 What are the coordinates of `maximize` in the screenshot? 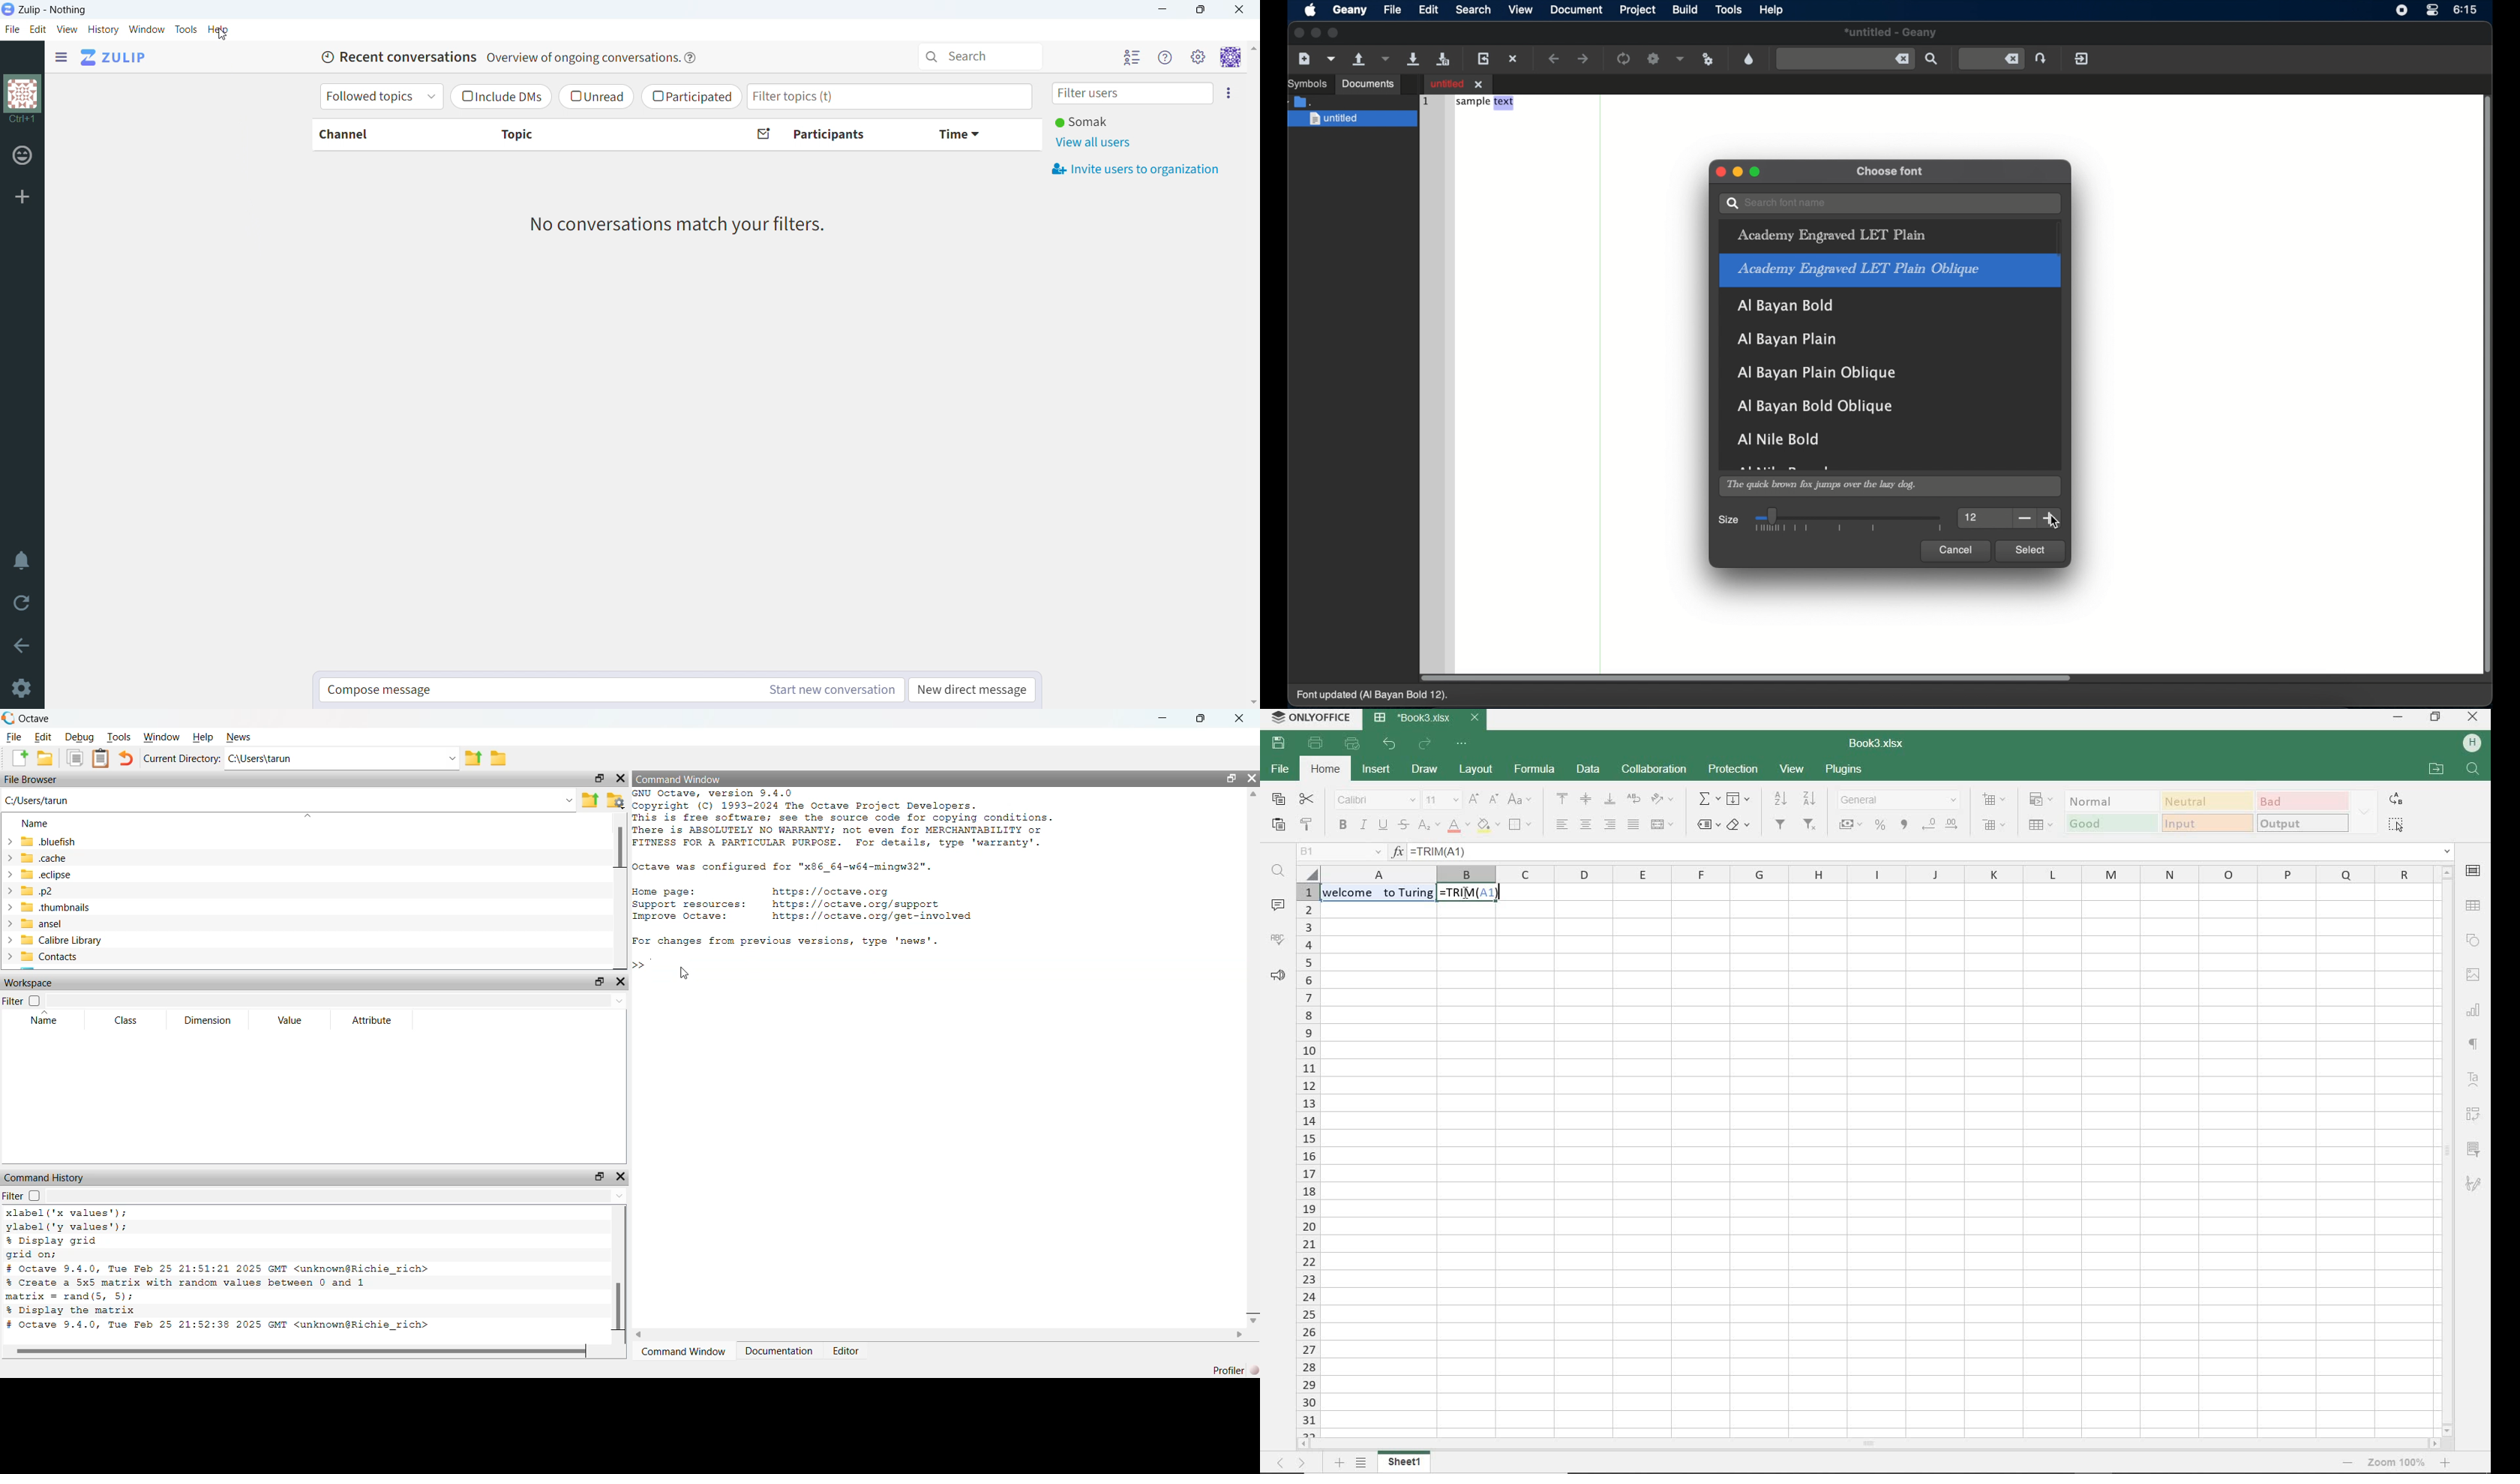 It's located at (1200, 10).